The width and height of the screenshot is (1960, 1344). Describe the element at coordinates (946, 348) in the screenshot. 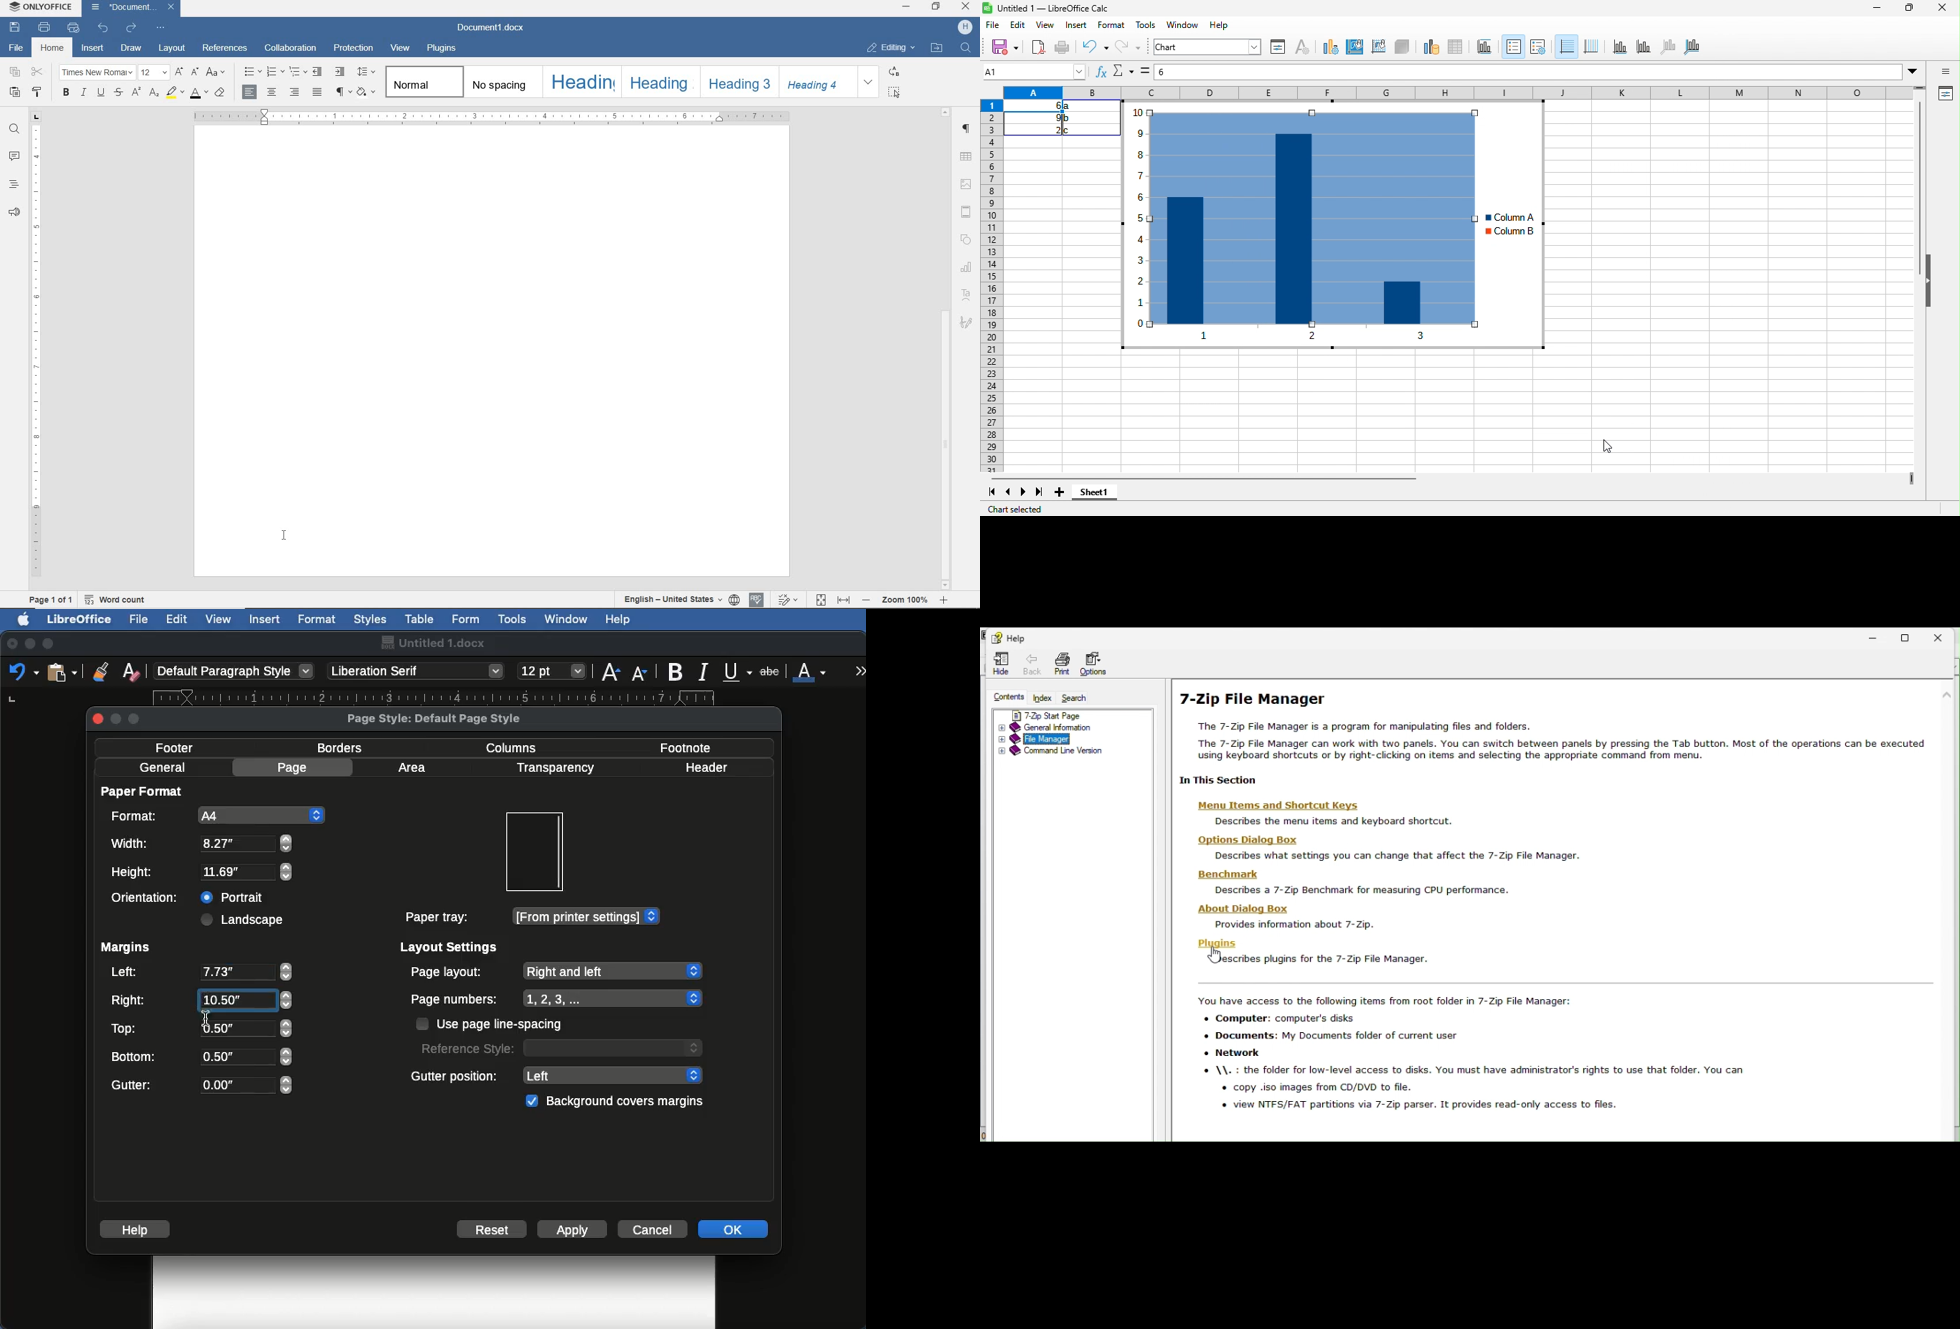

I see `scrollbar` at that location.